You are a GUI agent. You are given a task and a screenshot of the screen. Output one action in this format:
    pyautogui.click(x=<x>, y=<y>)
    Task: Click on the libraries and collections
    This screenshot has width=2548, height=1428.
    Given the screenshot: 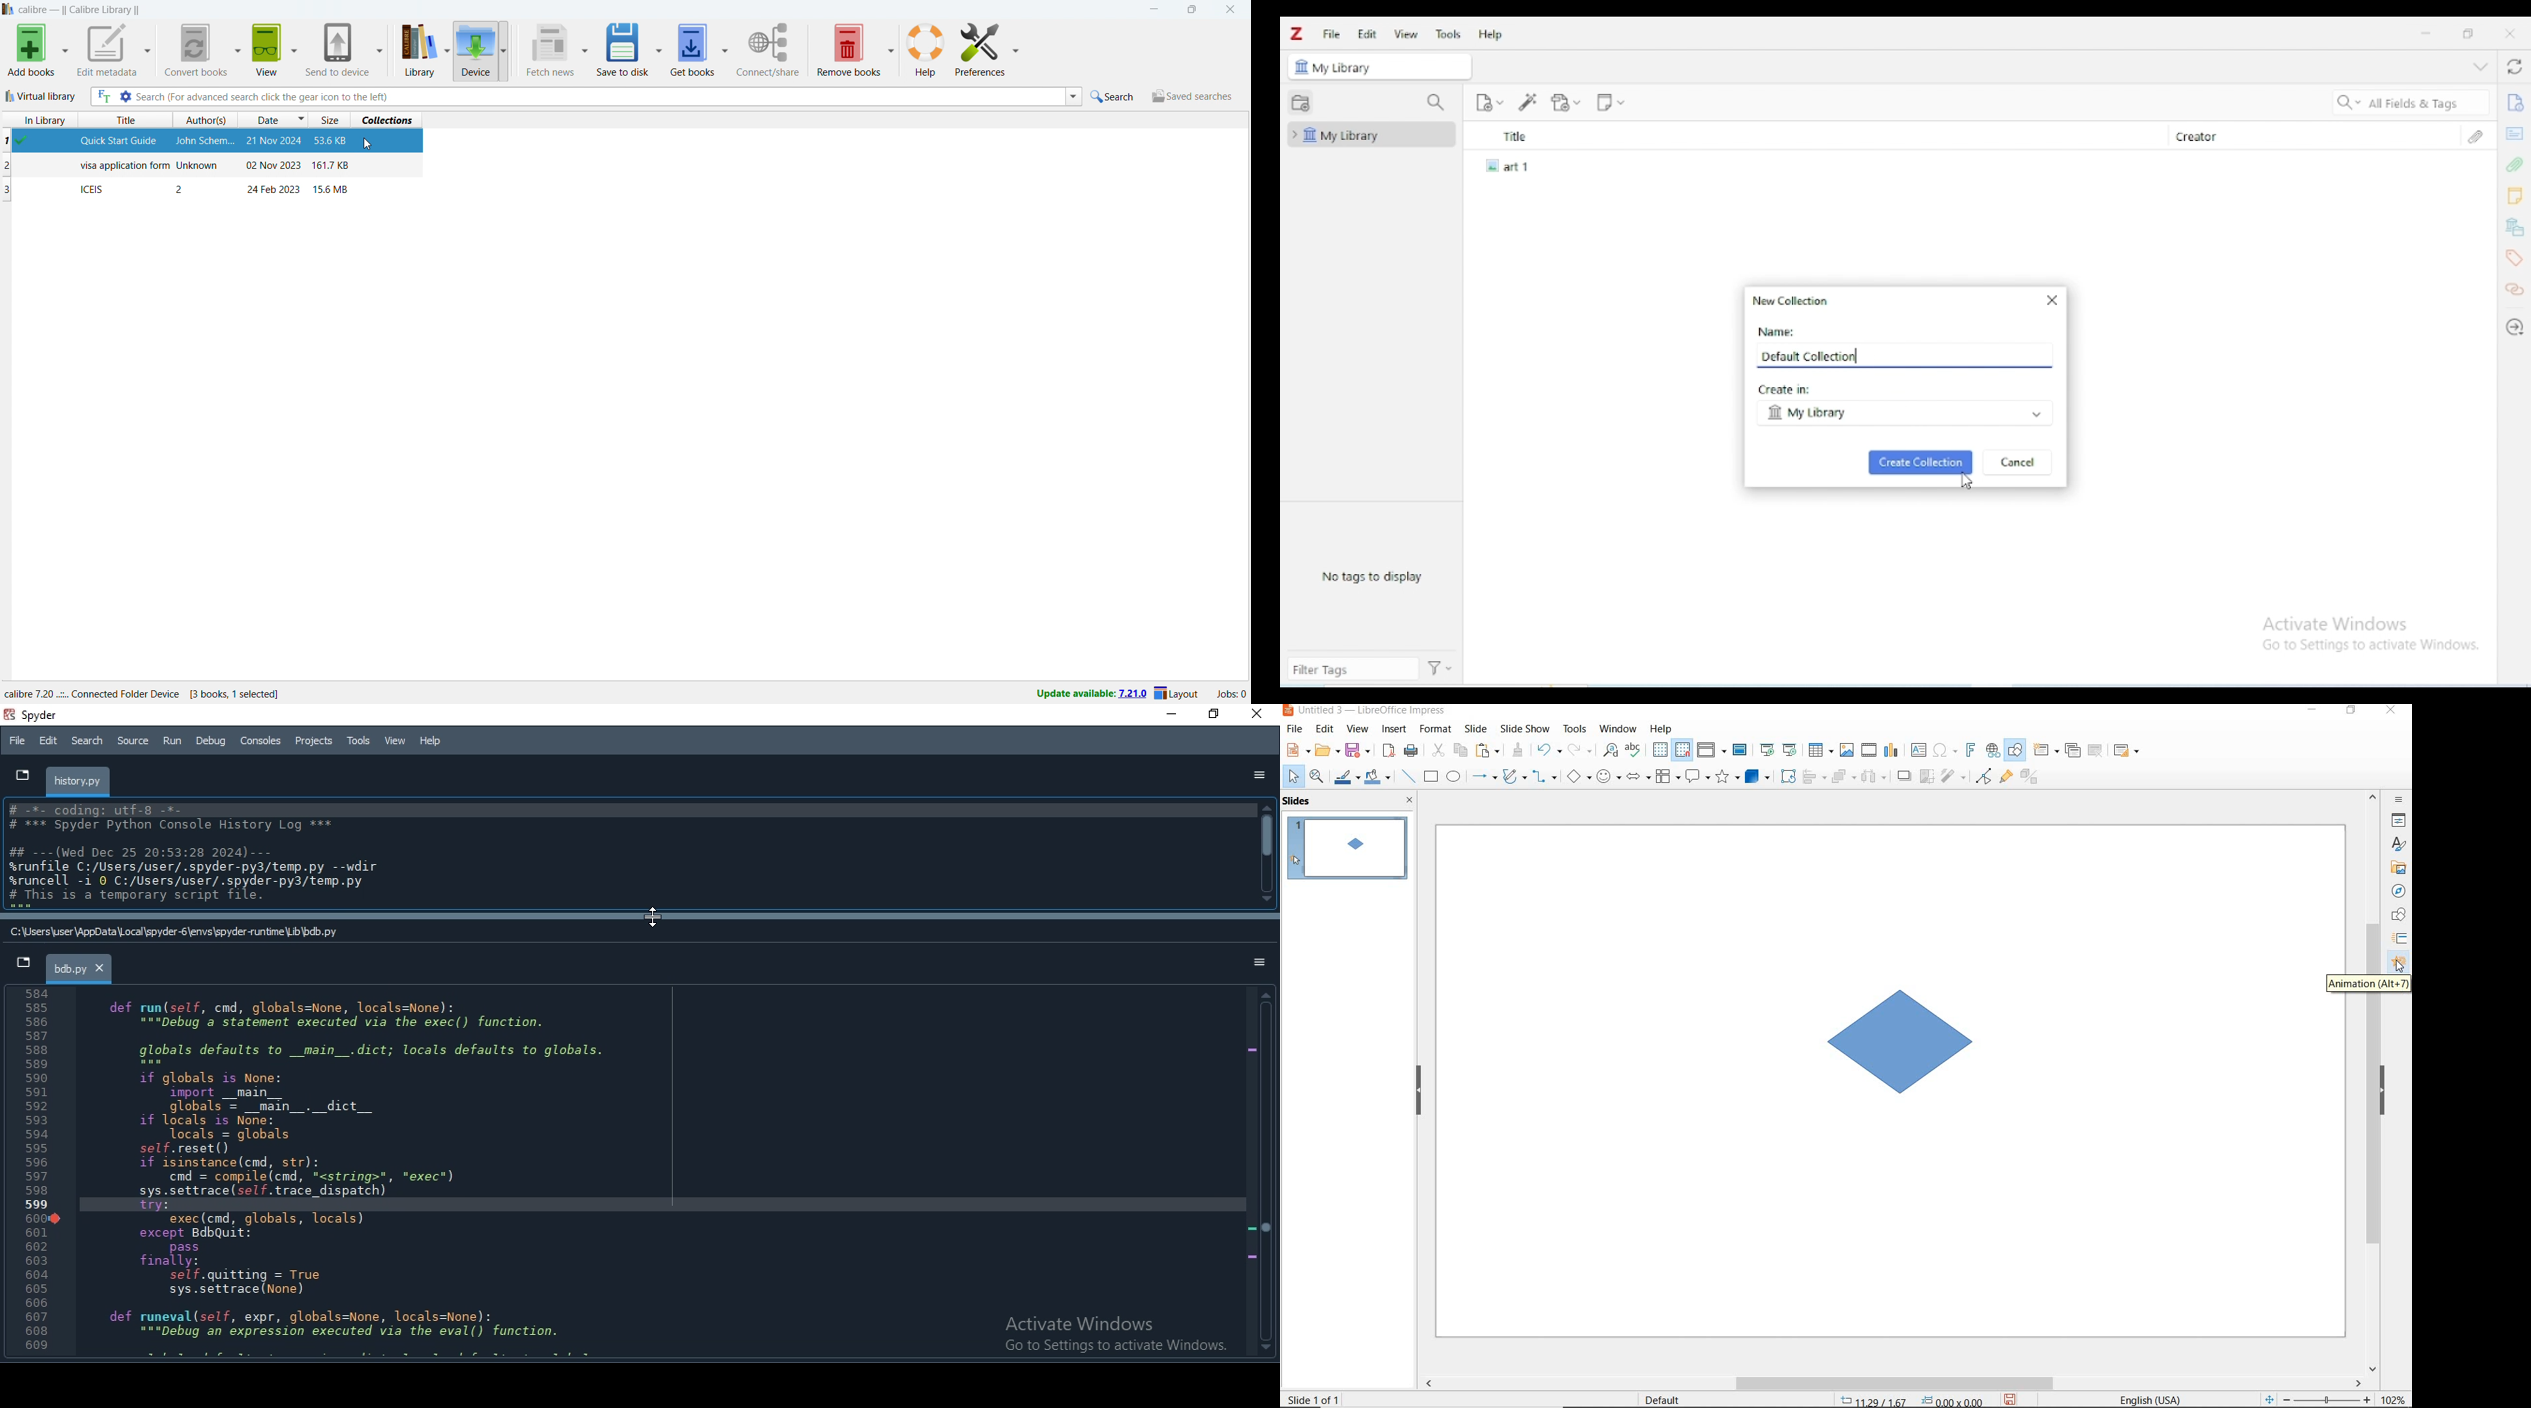 What is the action you would take?
    pyautogui.click(x=2516, y=228)
    